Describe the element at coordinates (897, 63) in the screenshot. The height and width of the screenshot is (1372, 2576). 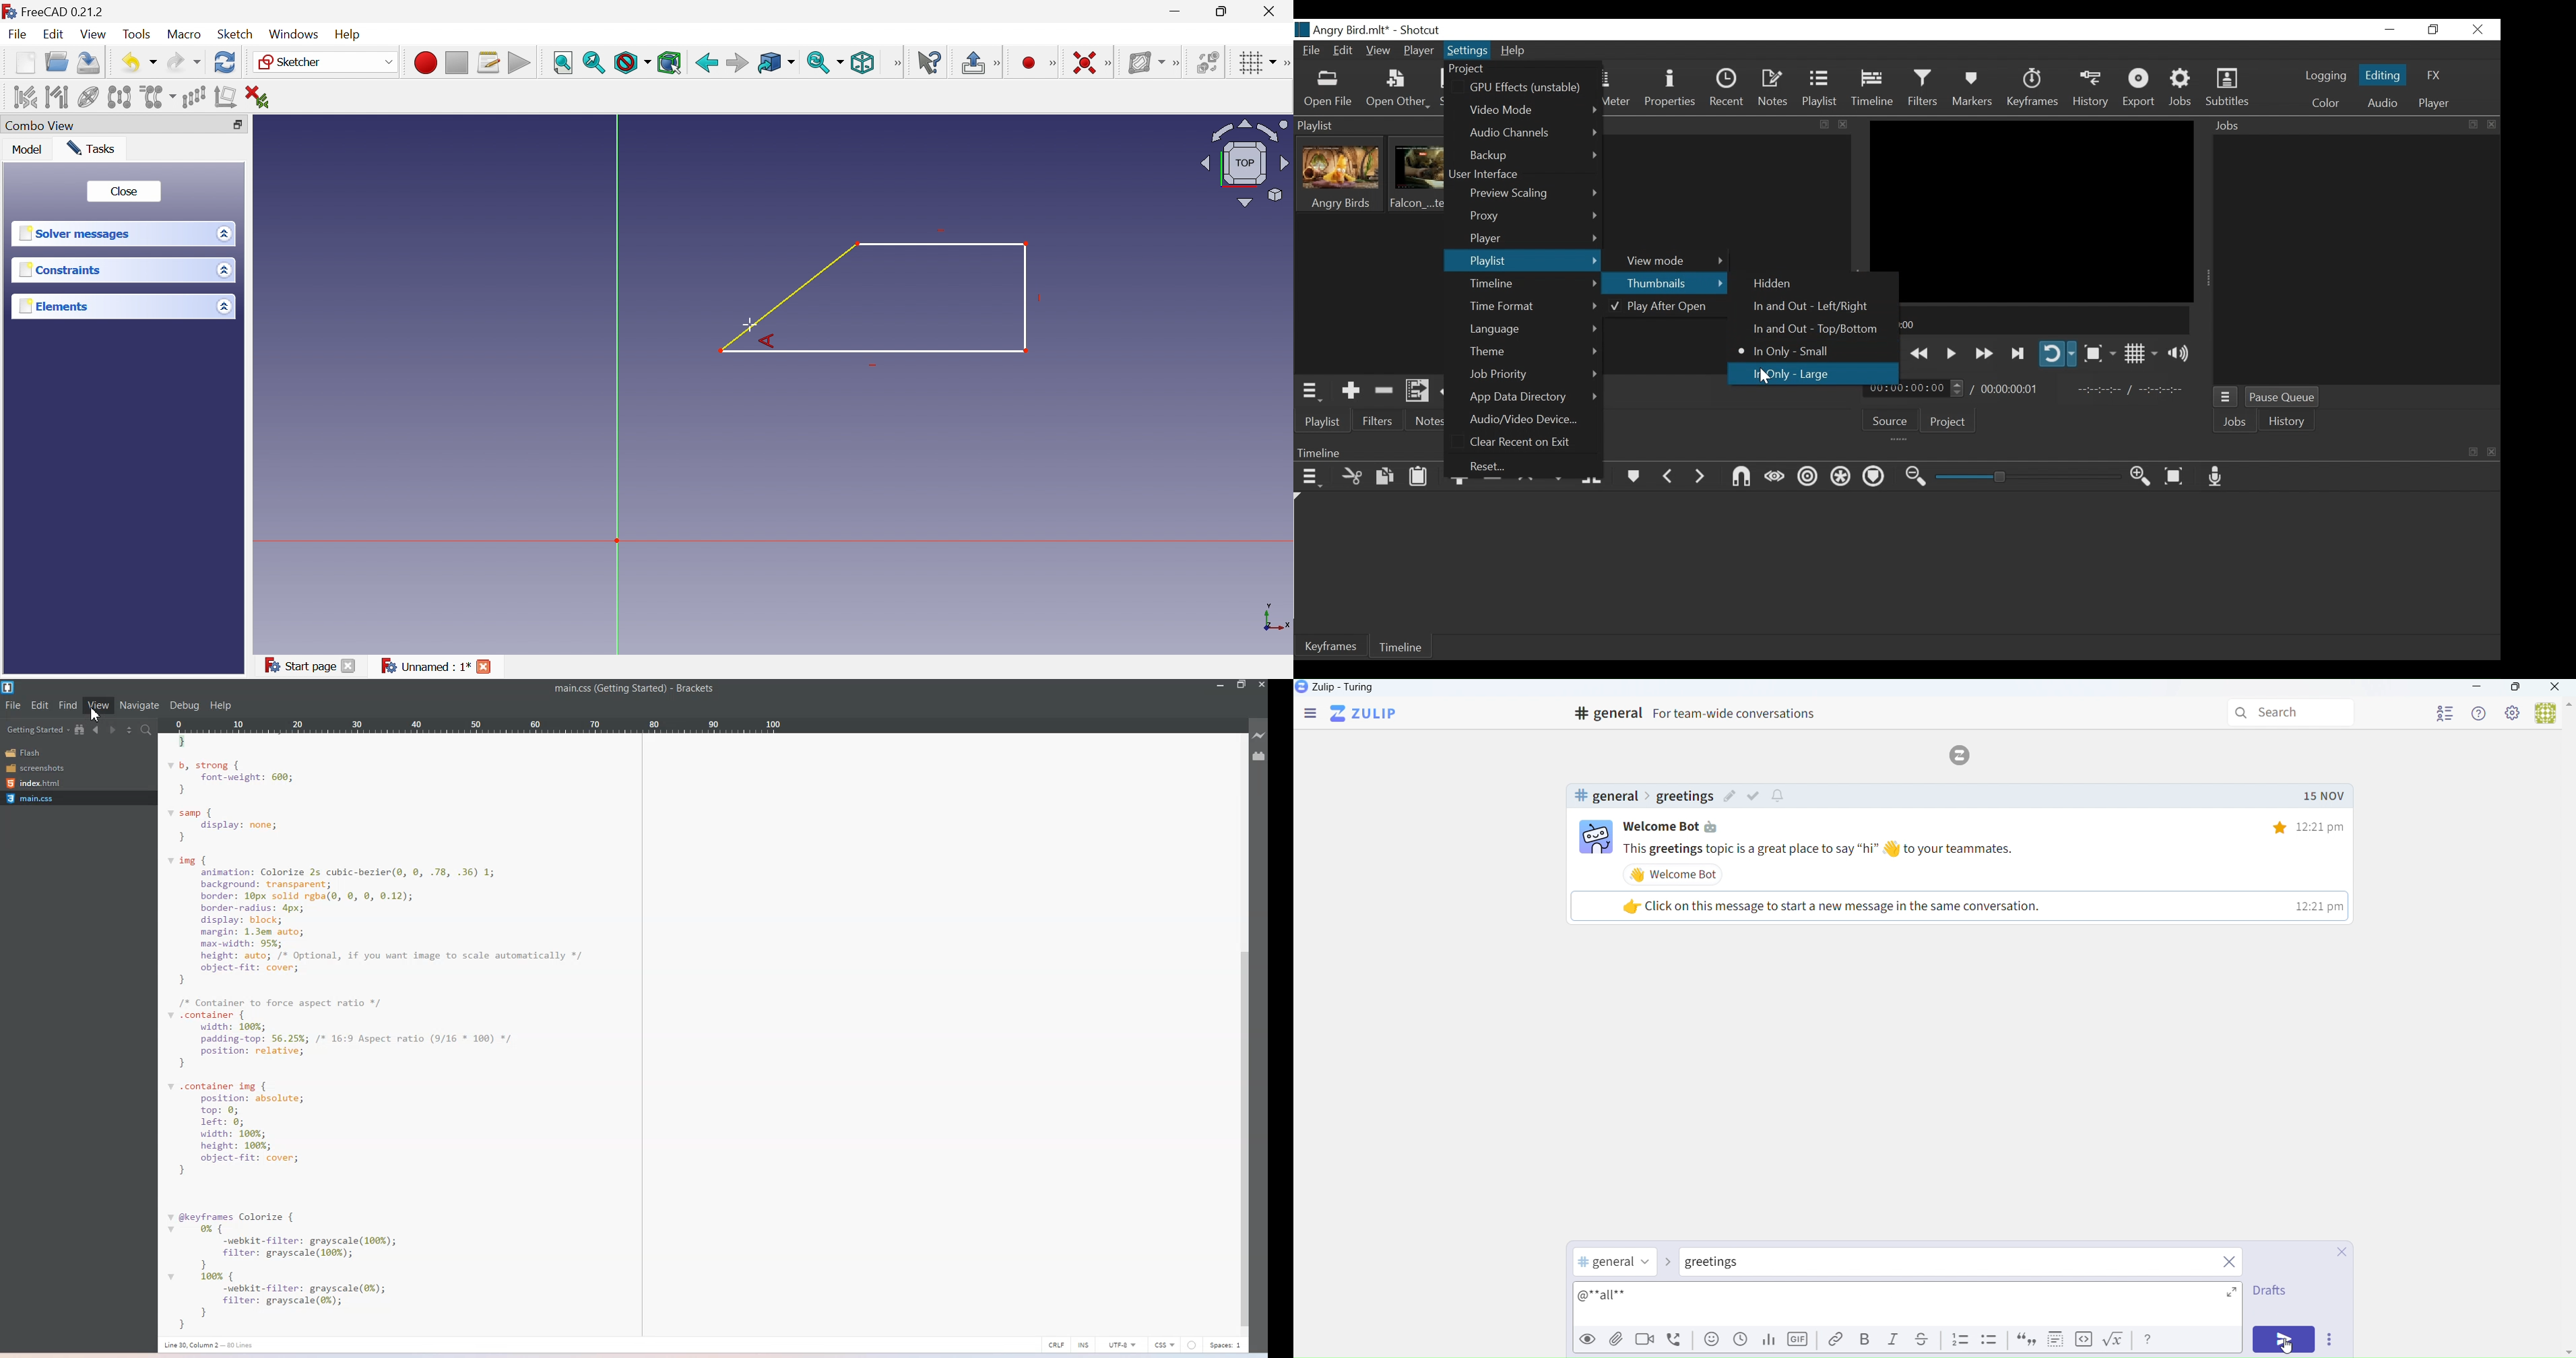
I see `More` at that location.